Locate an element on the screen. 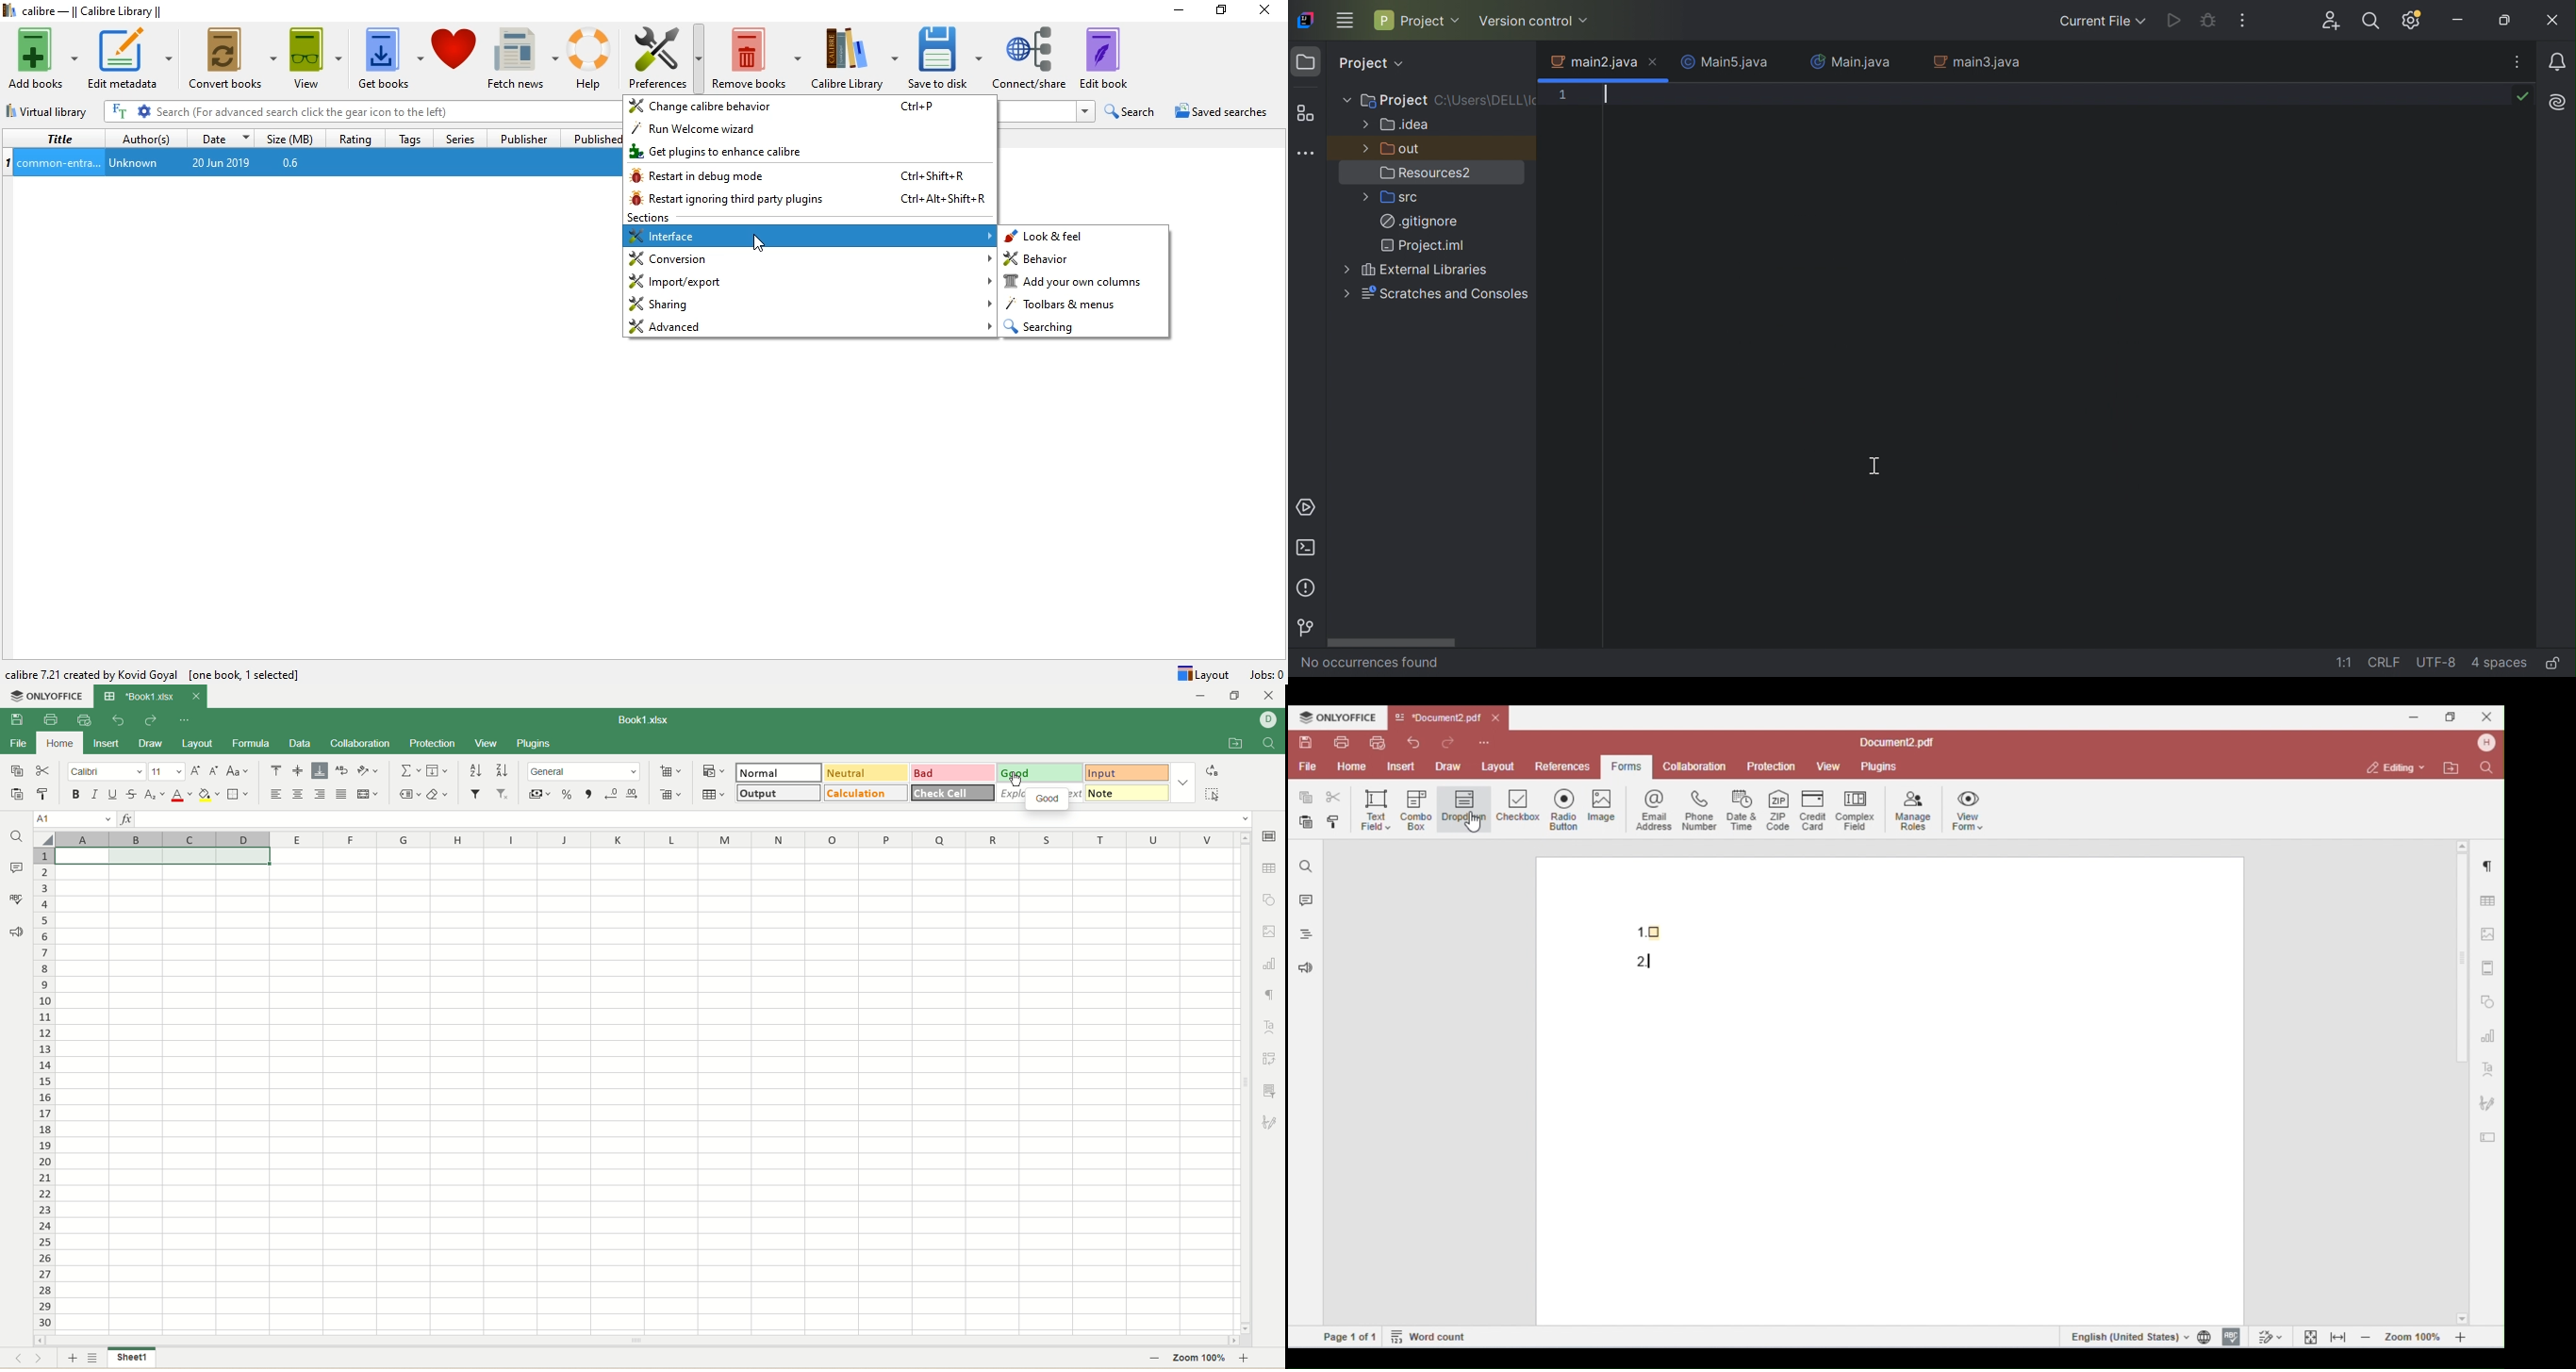 This screenshot has width=2576, height=1372. searching is located at coordinates (1082, 326).